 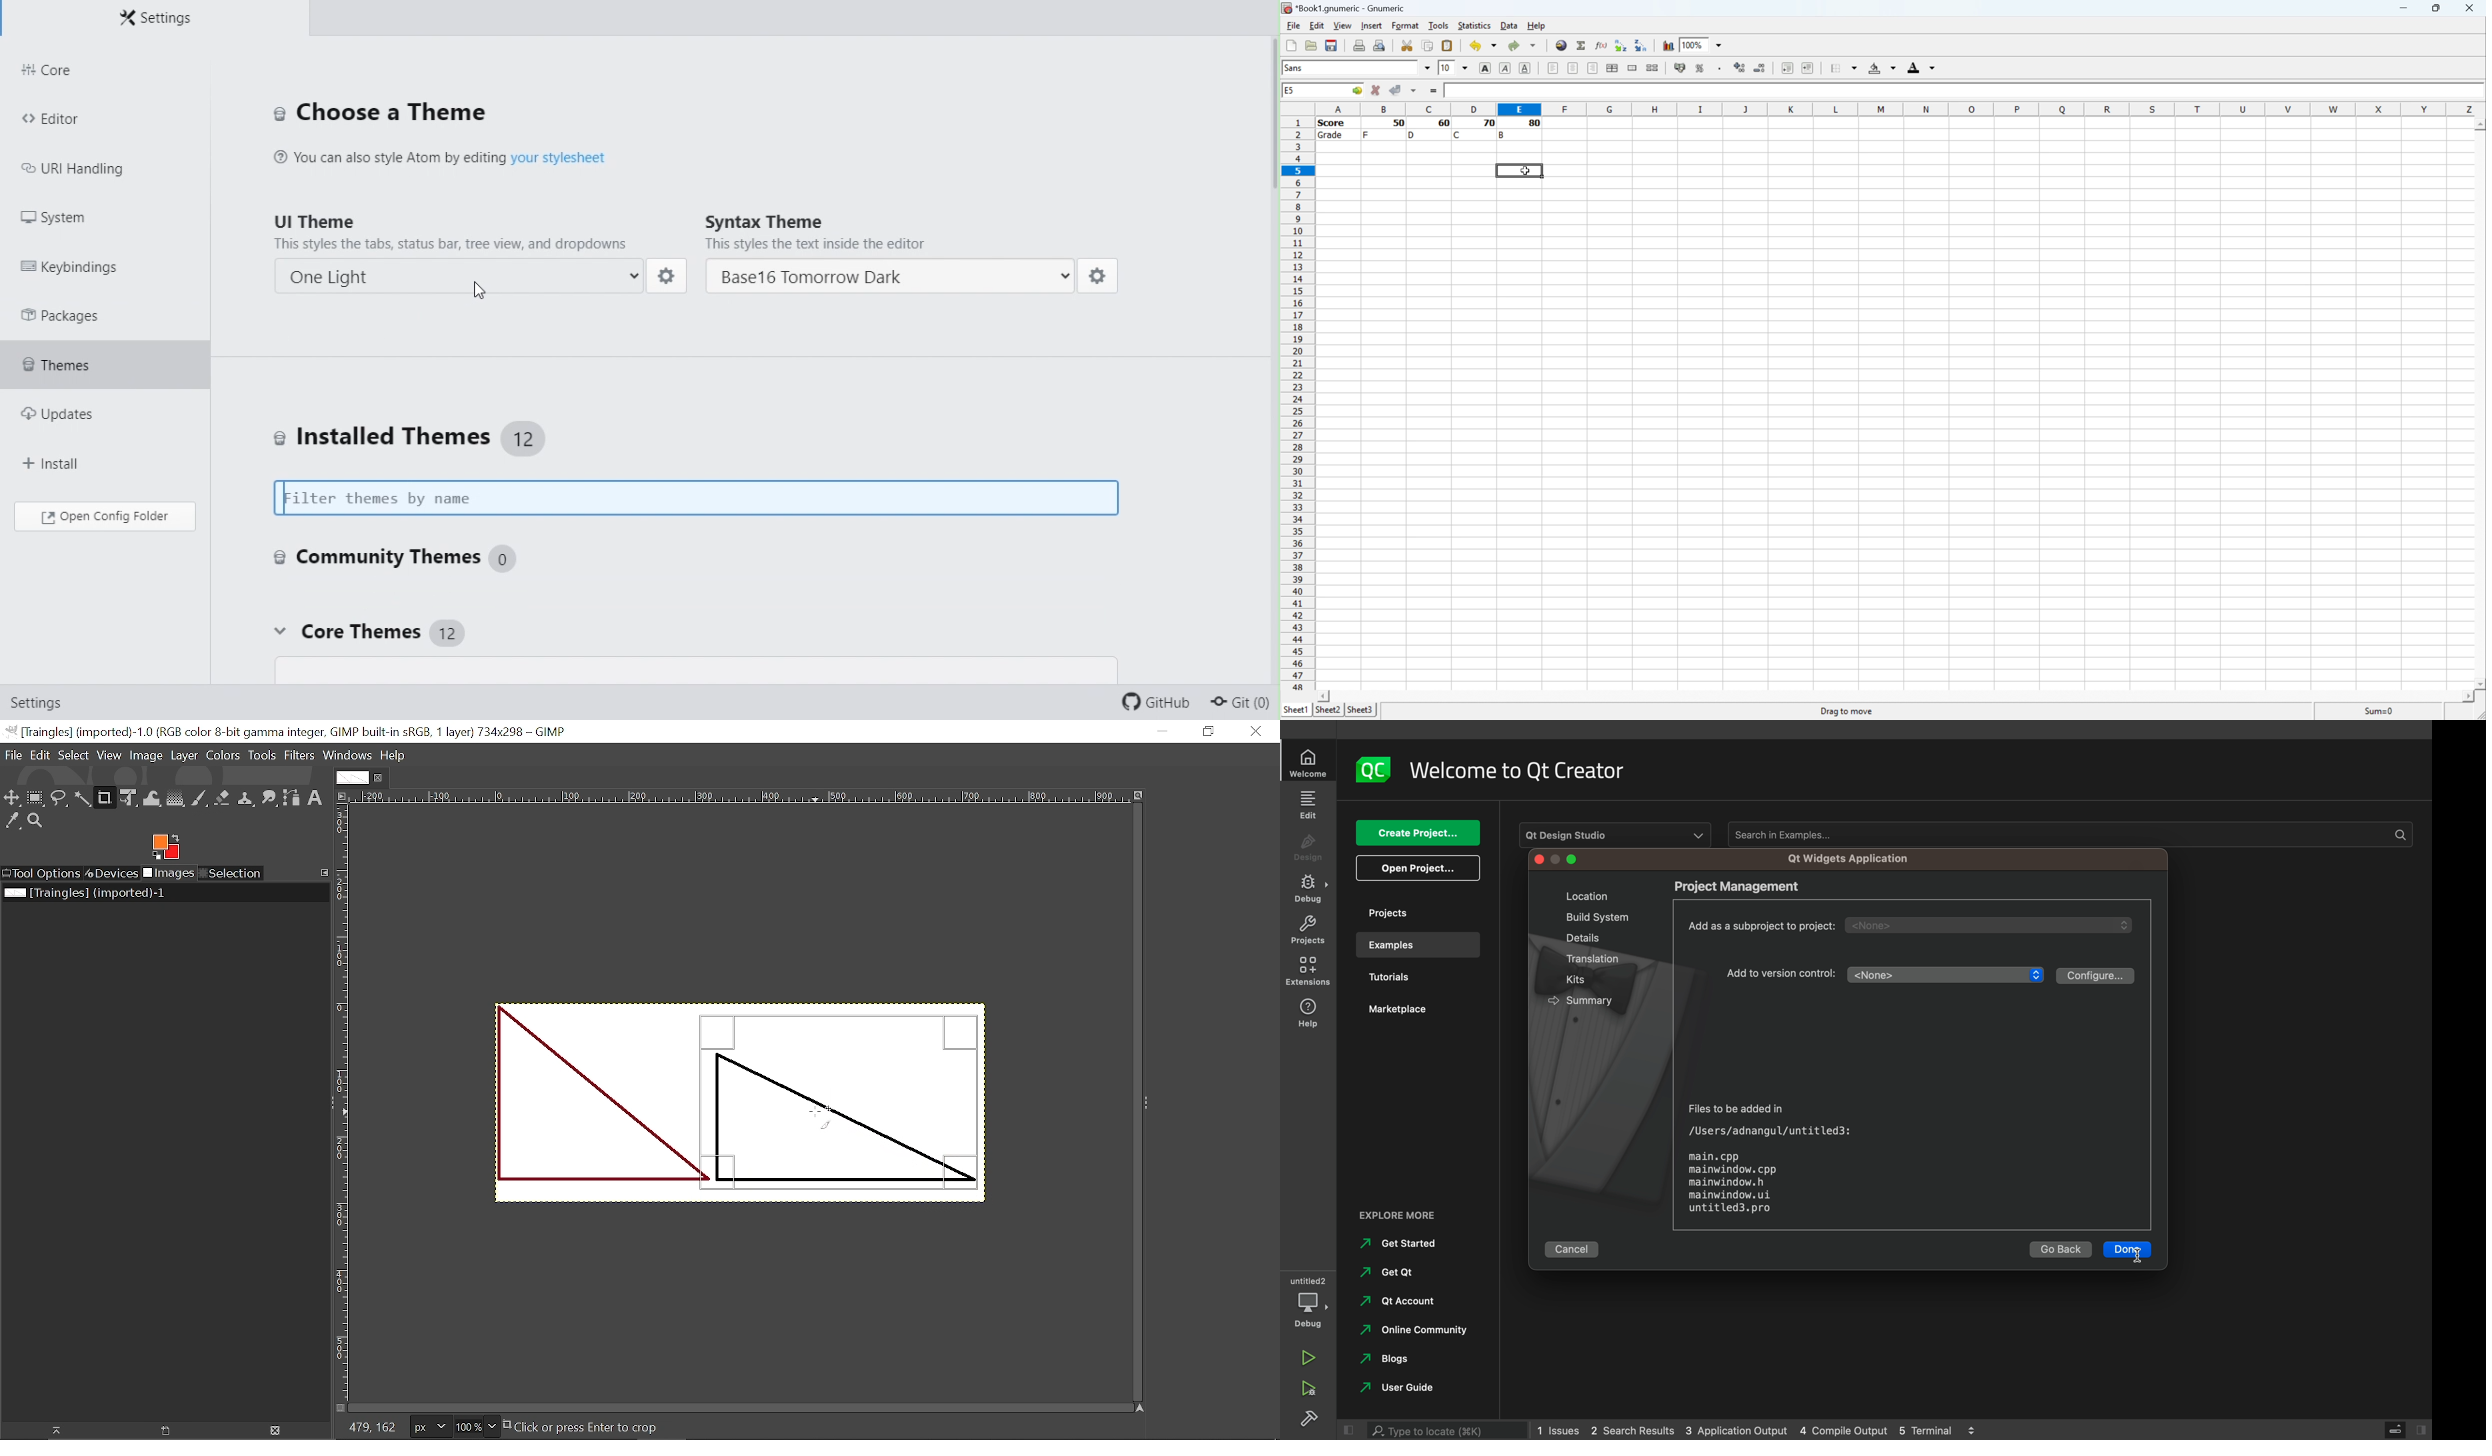 What do you see at coordinates (1847, 712) in the screenshot?
I see `Drag to move` at bounding box center [1847, 712].